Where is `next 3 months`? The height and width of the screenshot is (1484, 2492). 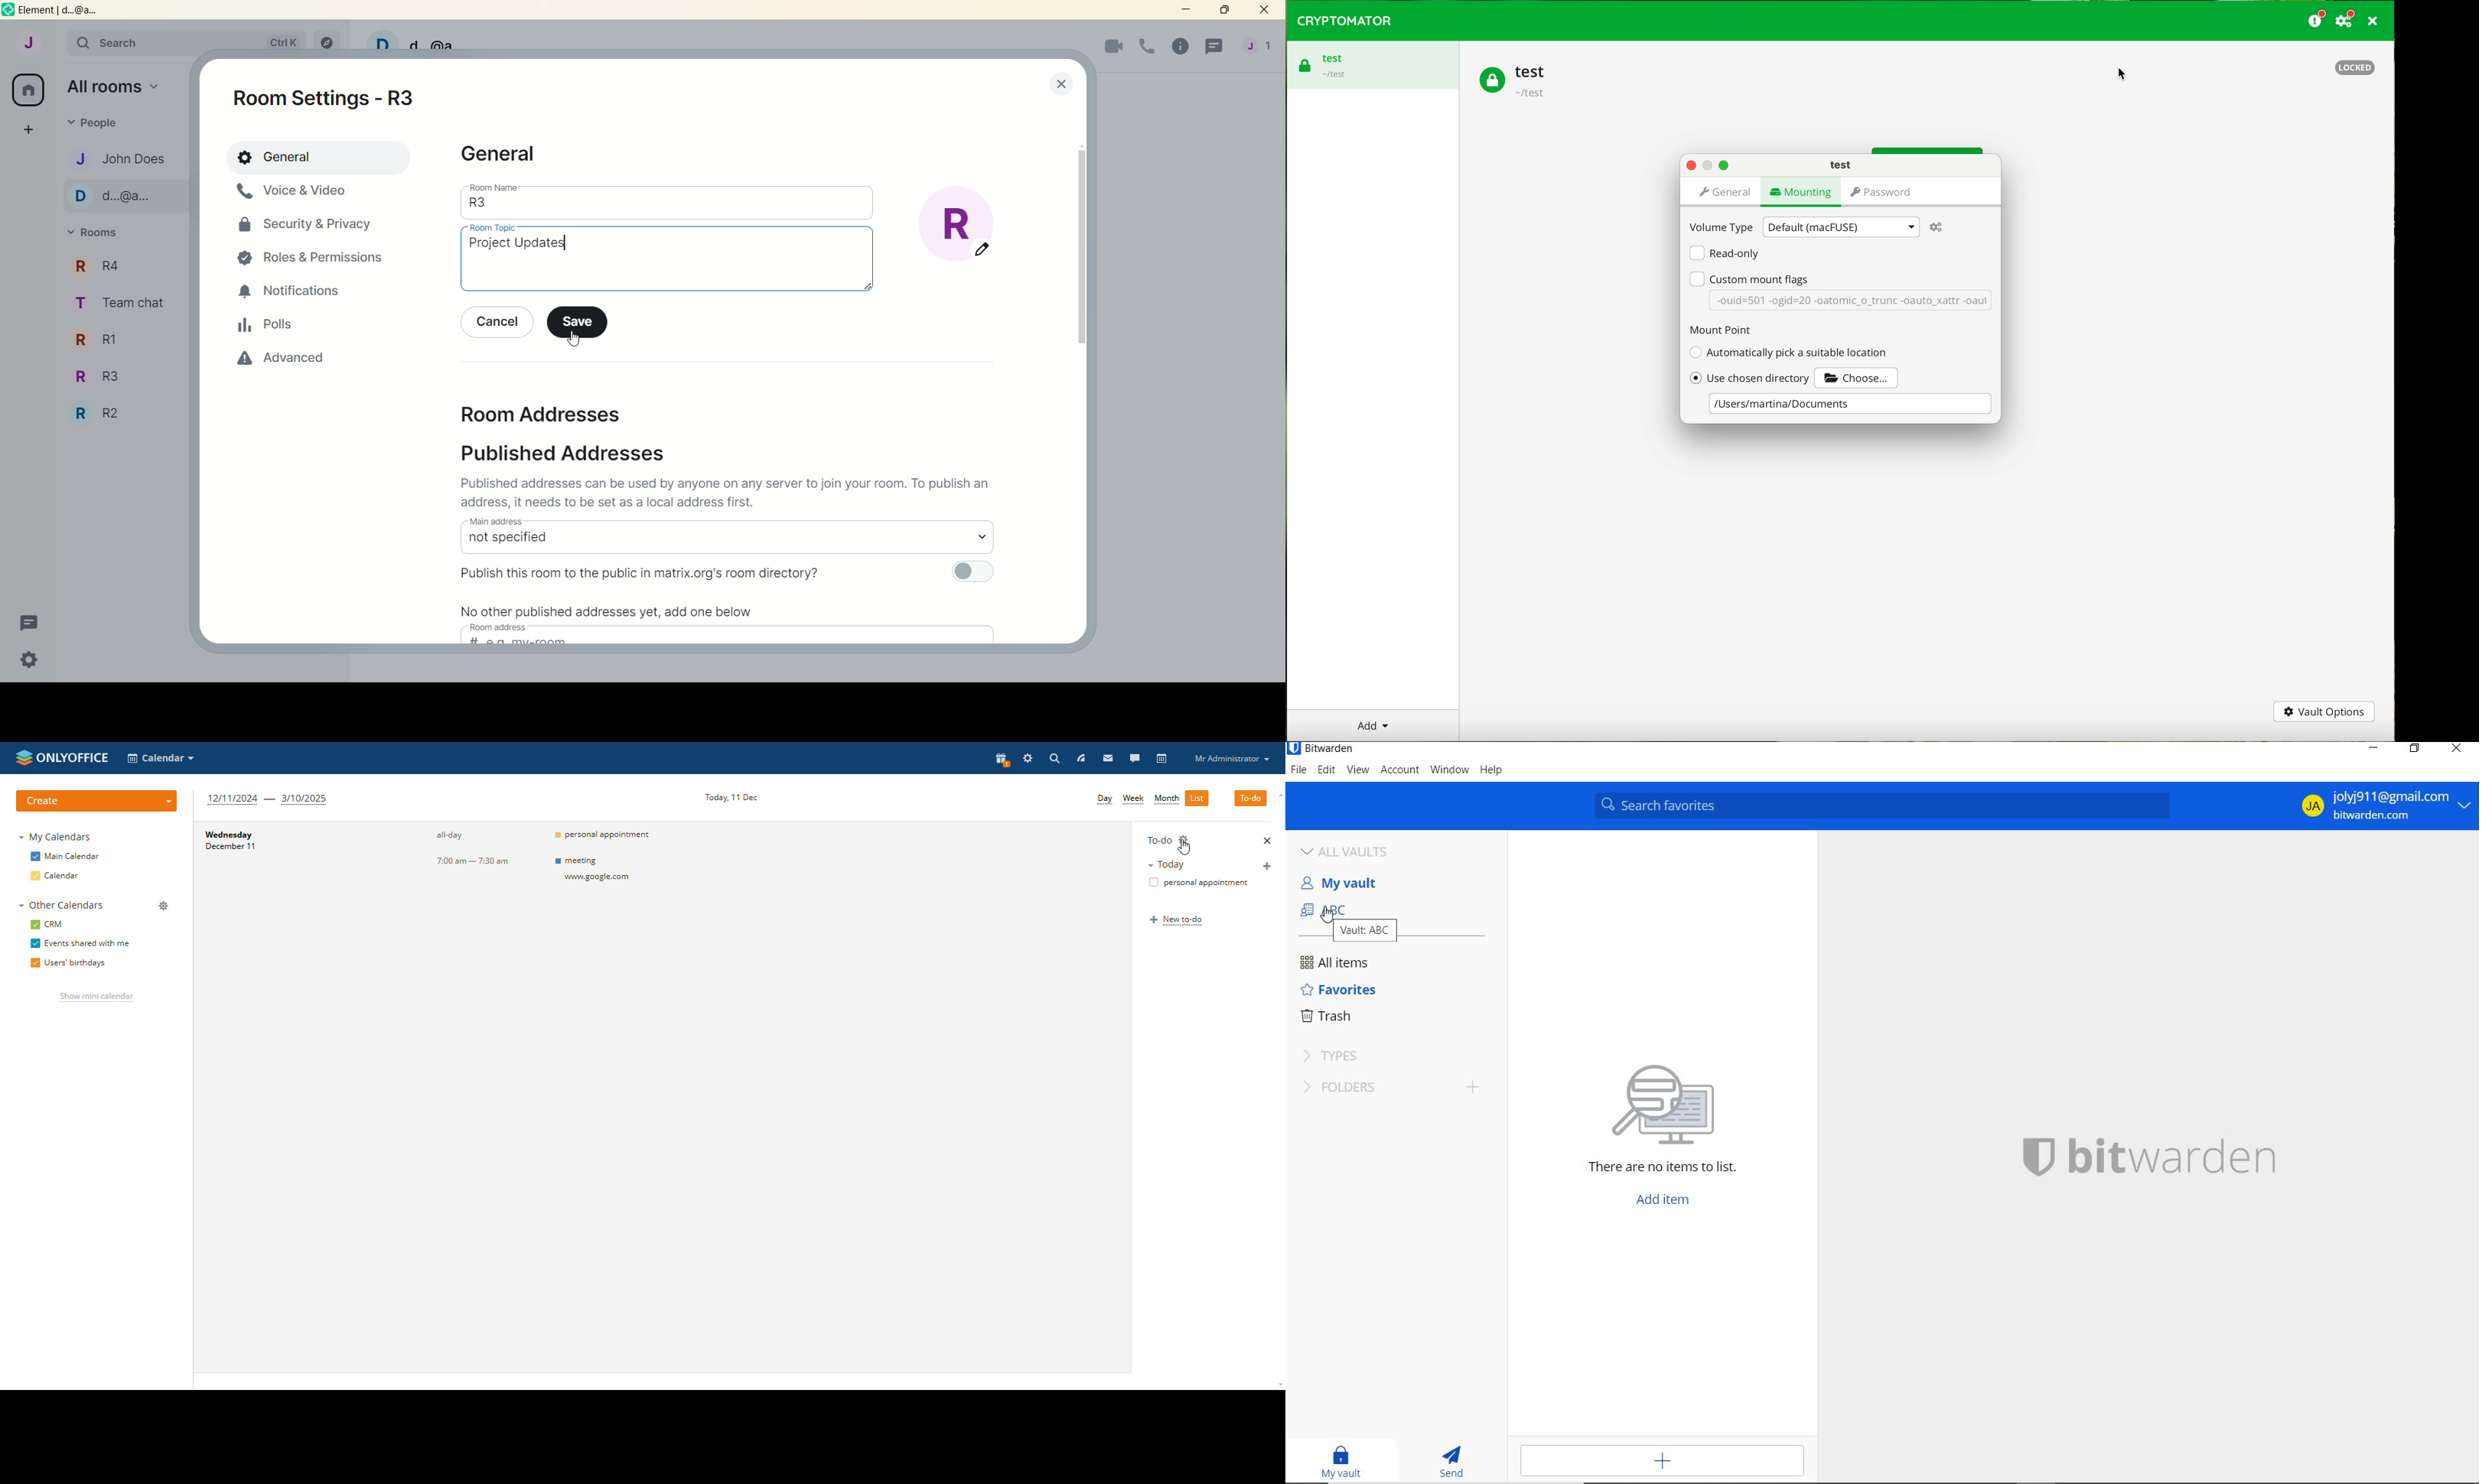
next 3 months is located at coordinates (269, 800).